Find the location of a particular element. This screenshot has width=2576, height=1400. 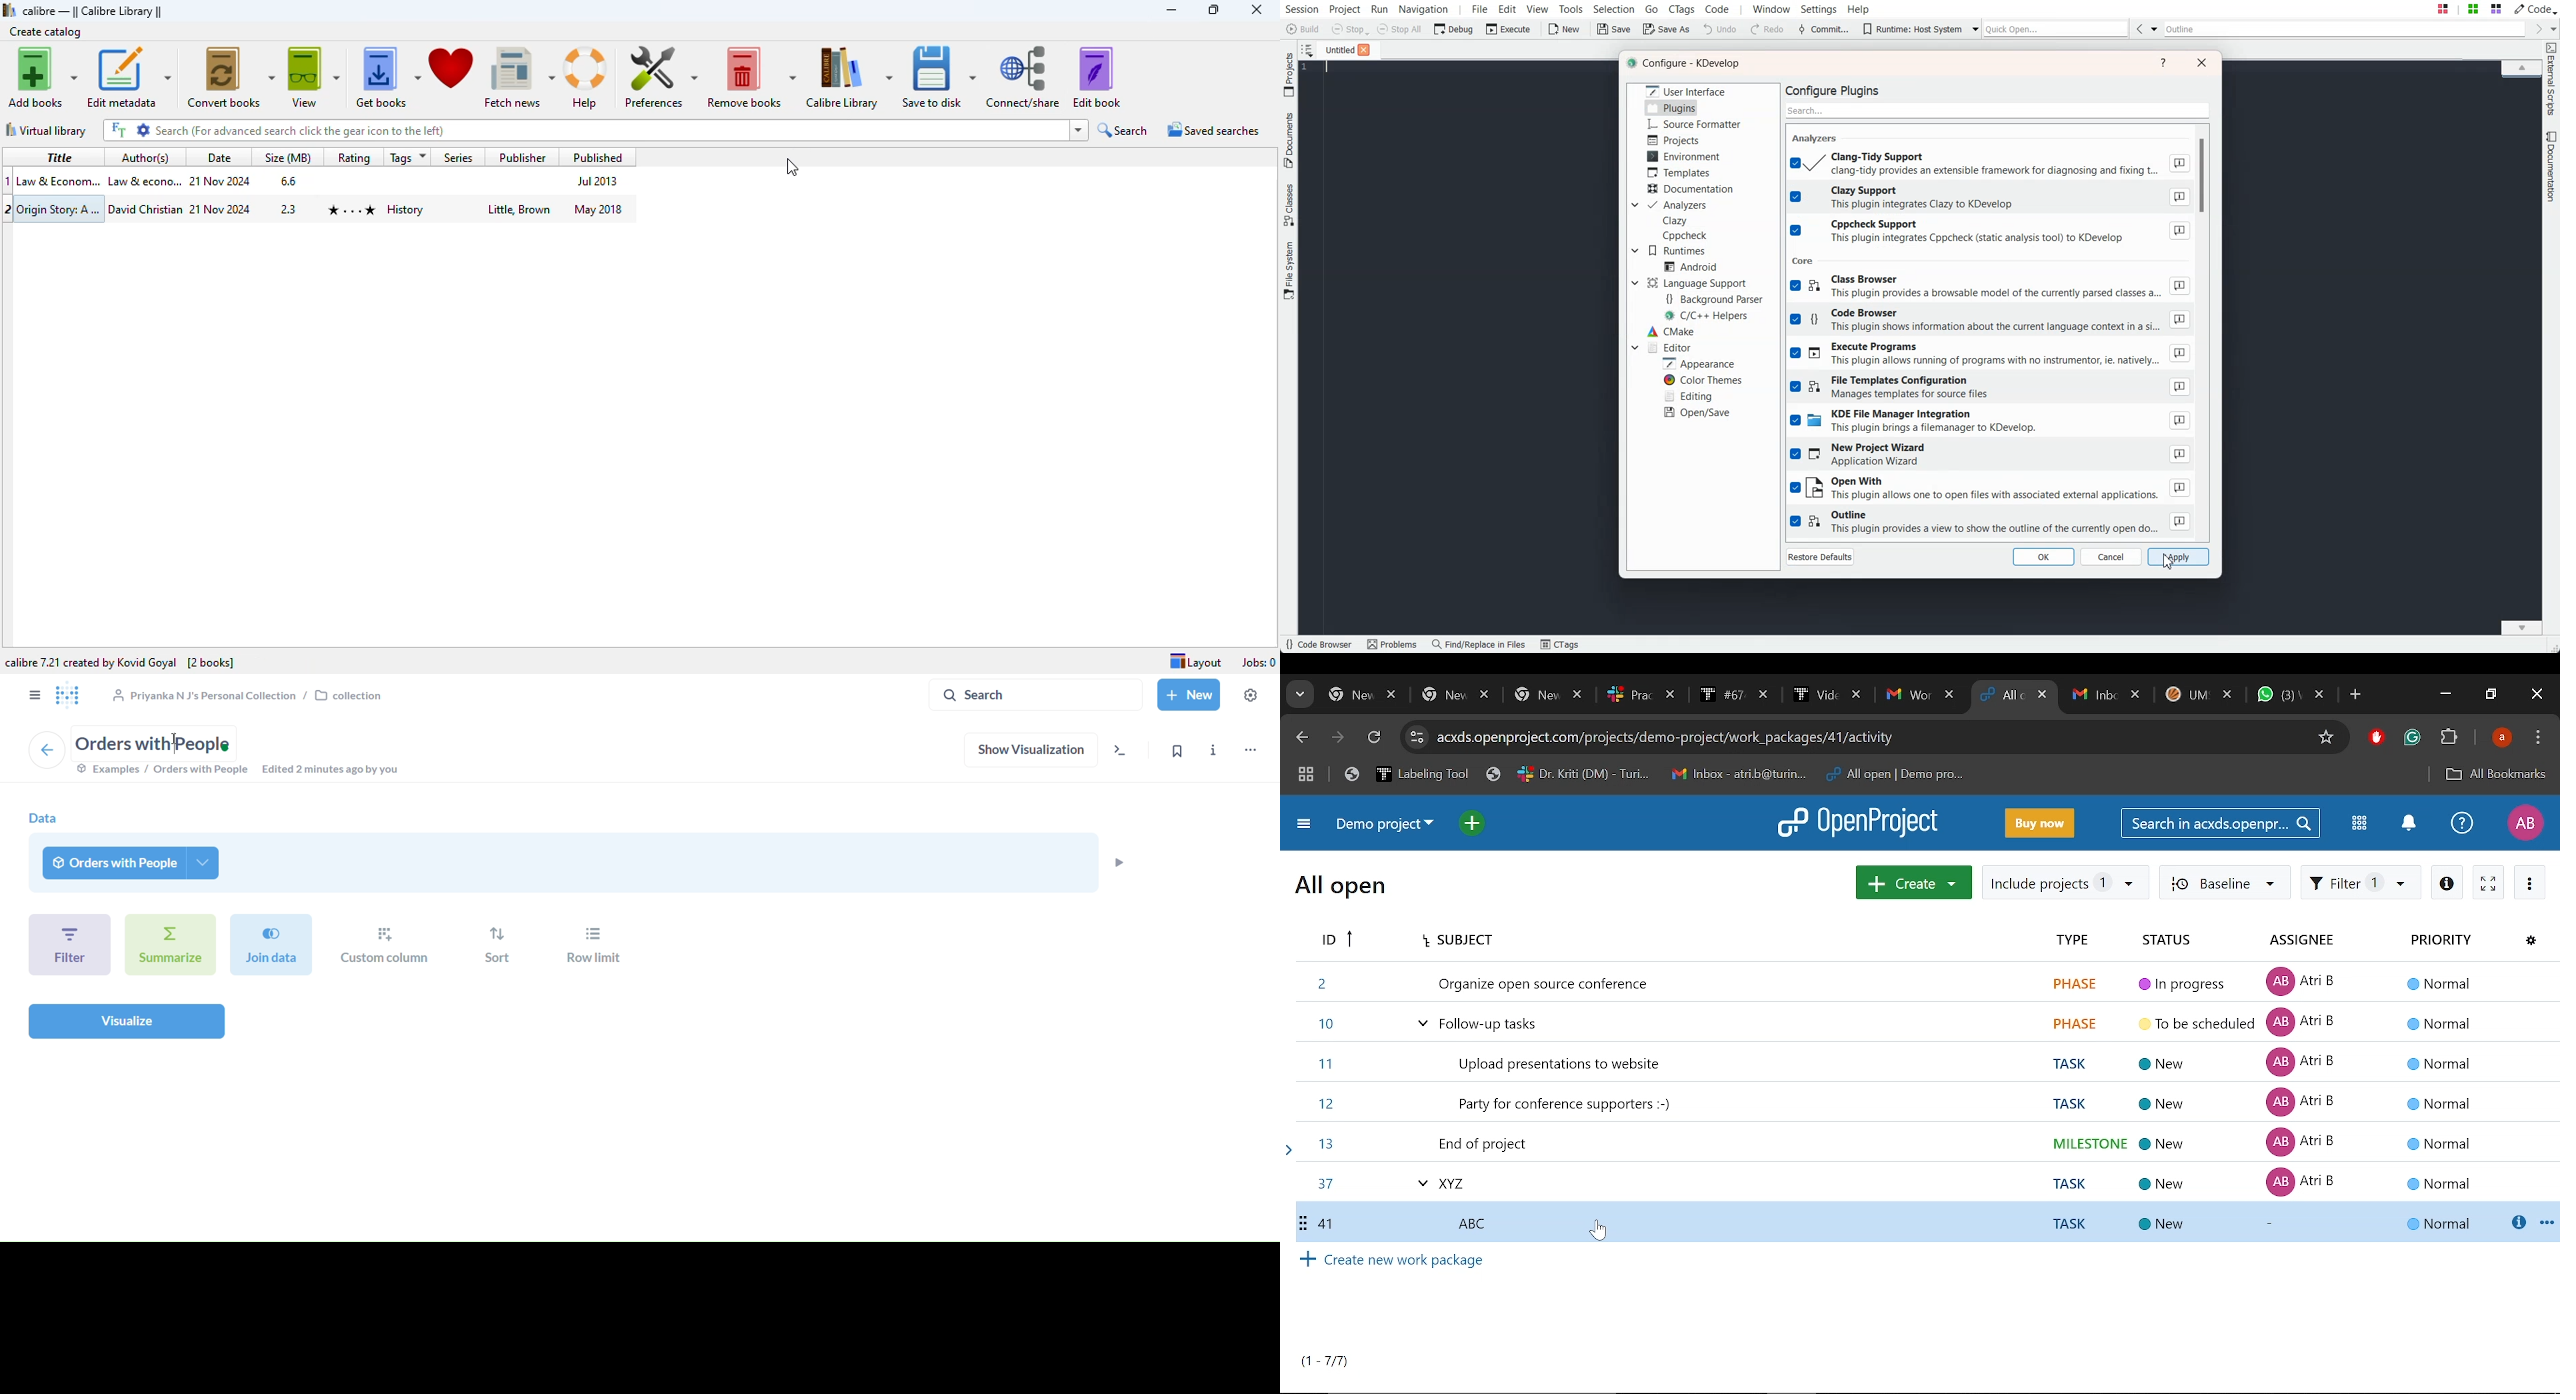

publisher is located at coordinates (526, 156).